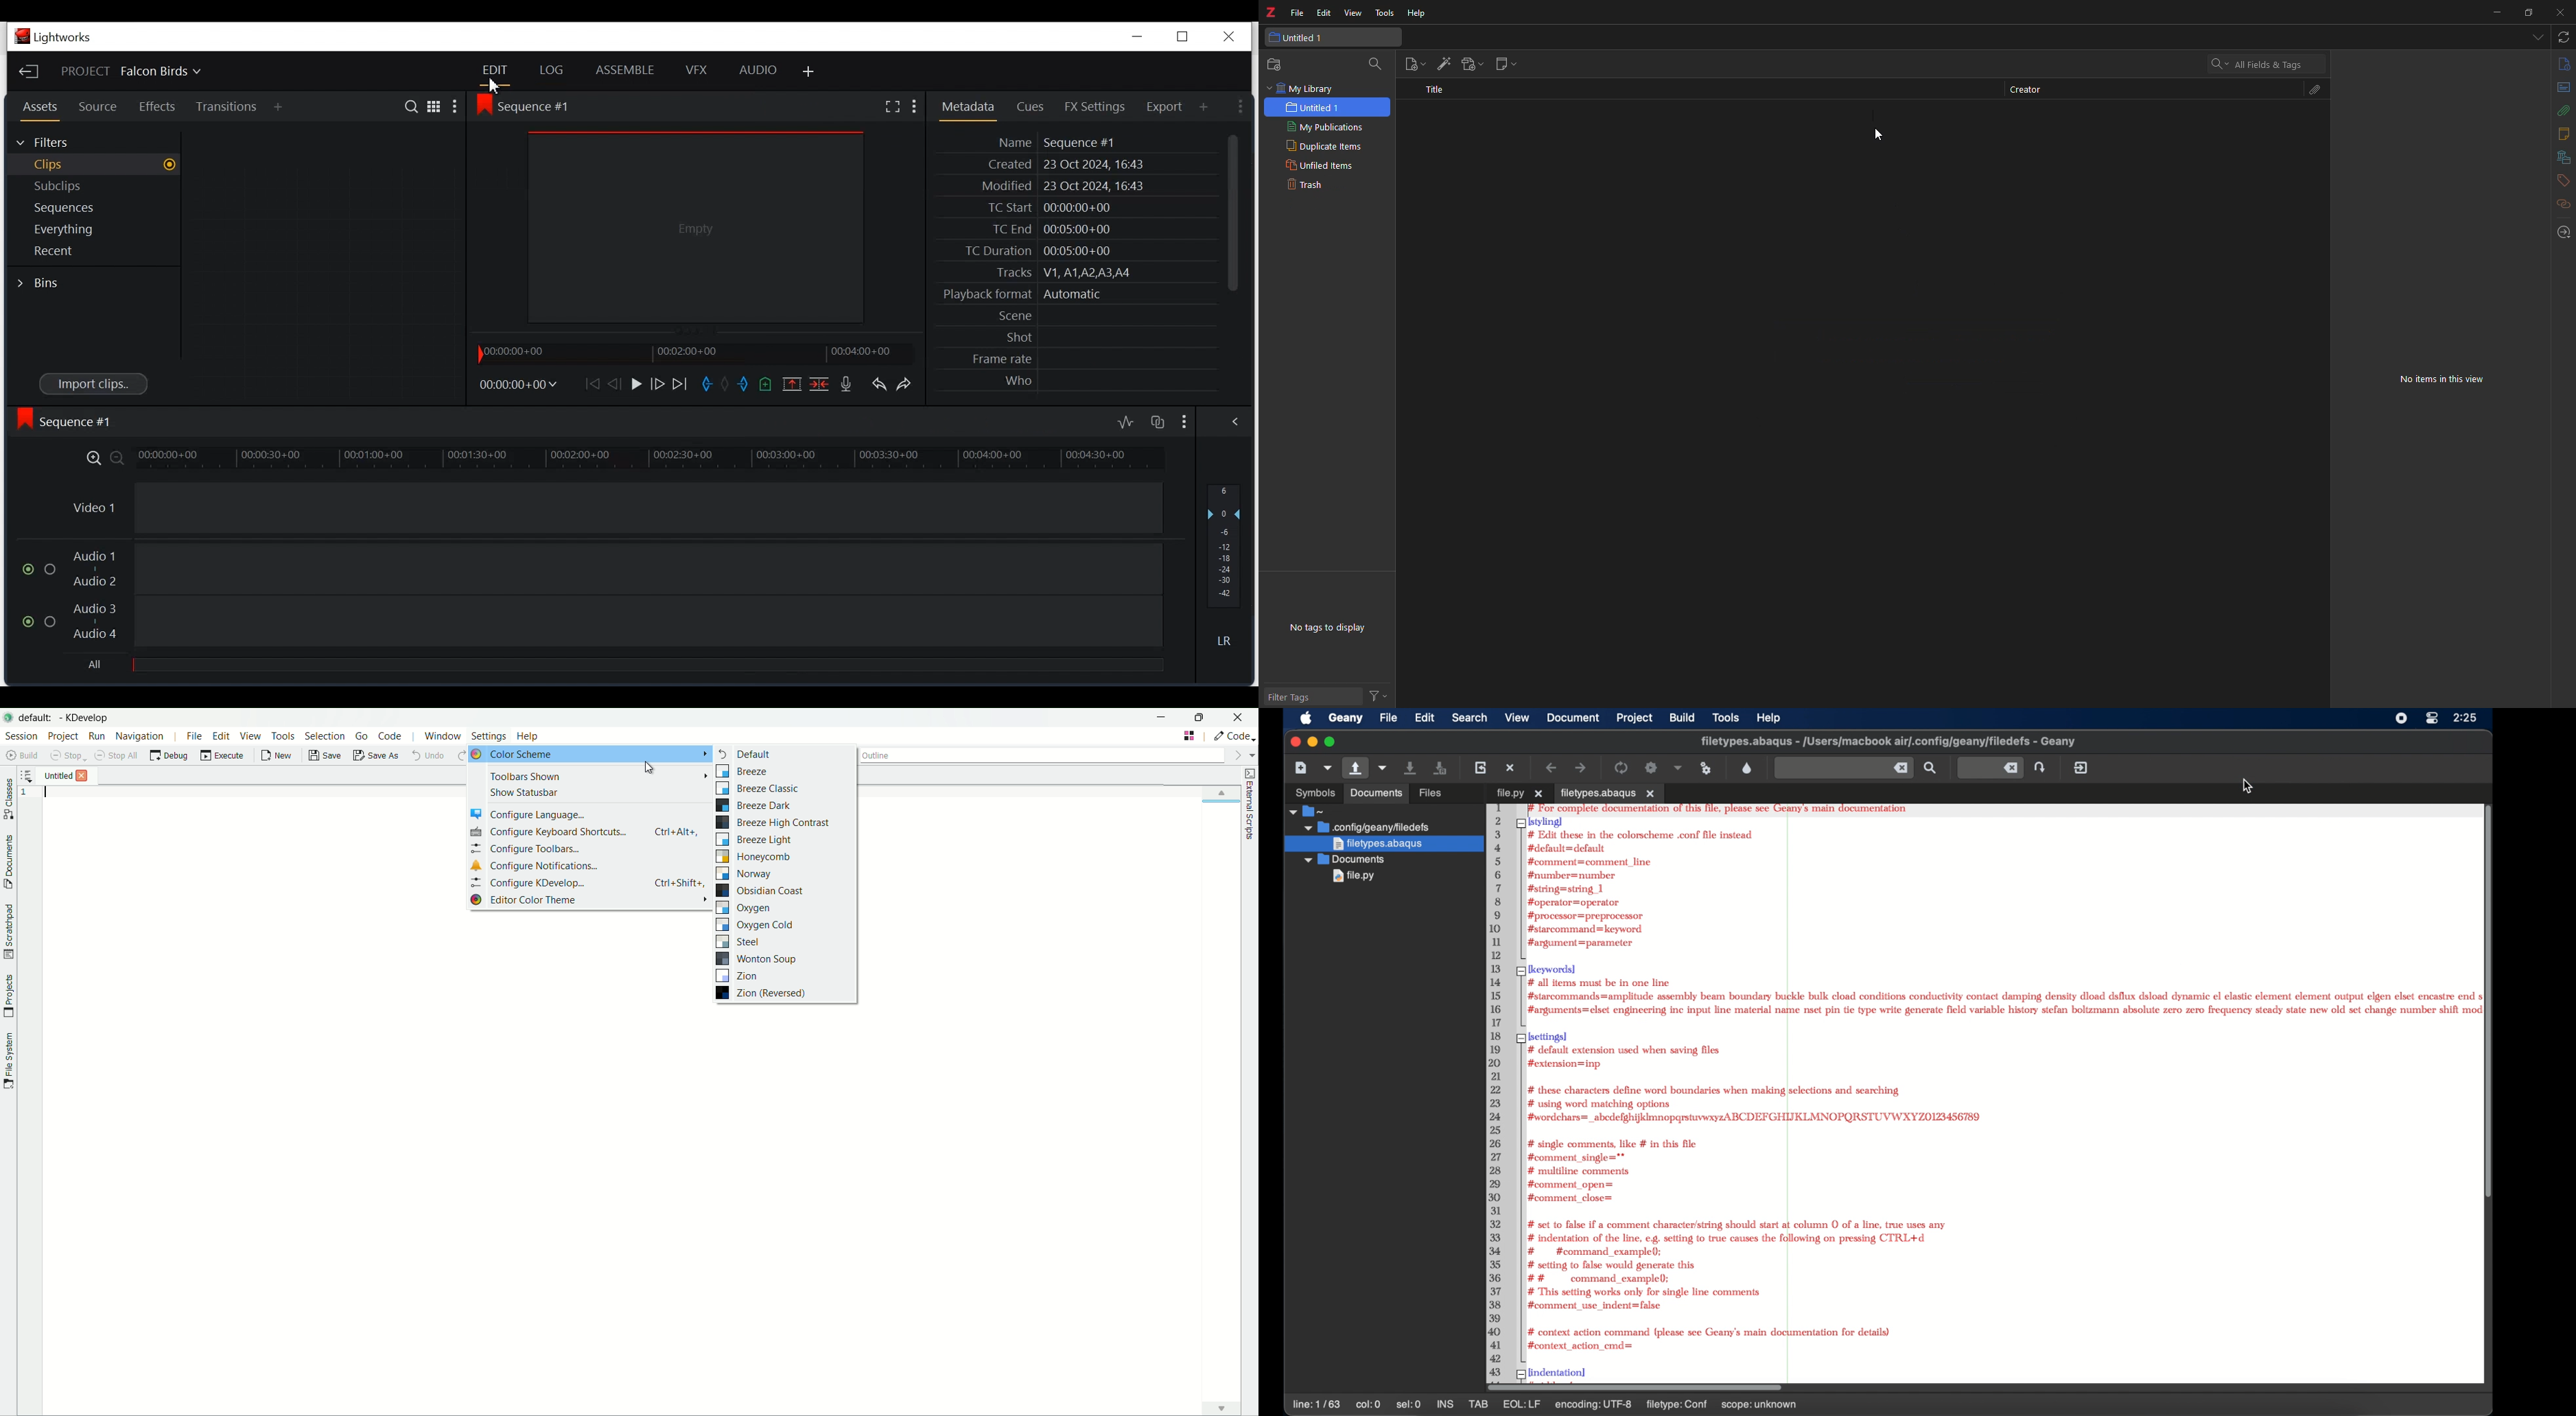 The height and width of the screenshot is (1428, 2576). What do you see at coordinates (1277, 64) in the screenshot?
I see `new collection` at bounding box center [1277, 64].